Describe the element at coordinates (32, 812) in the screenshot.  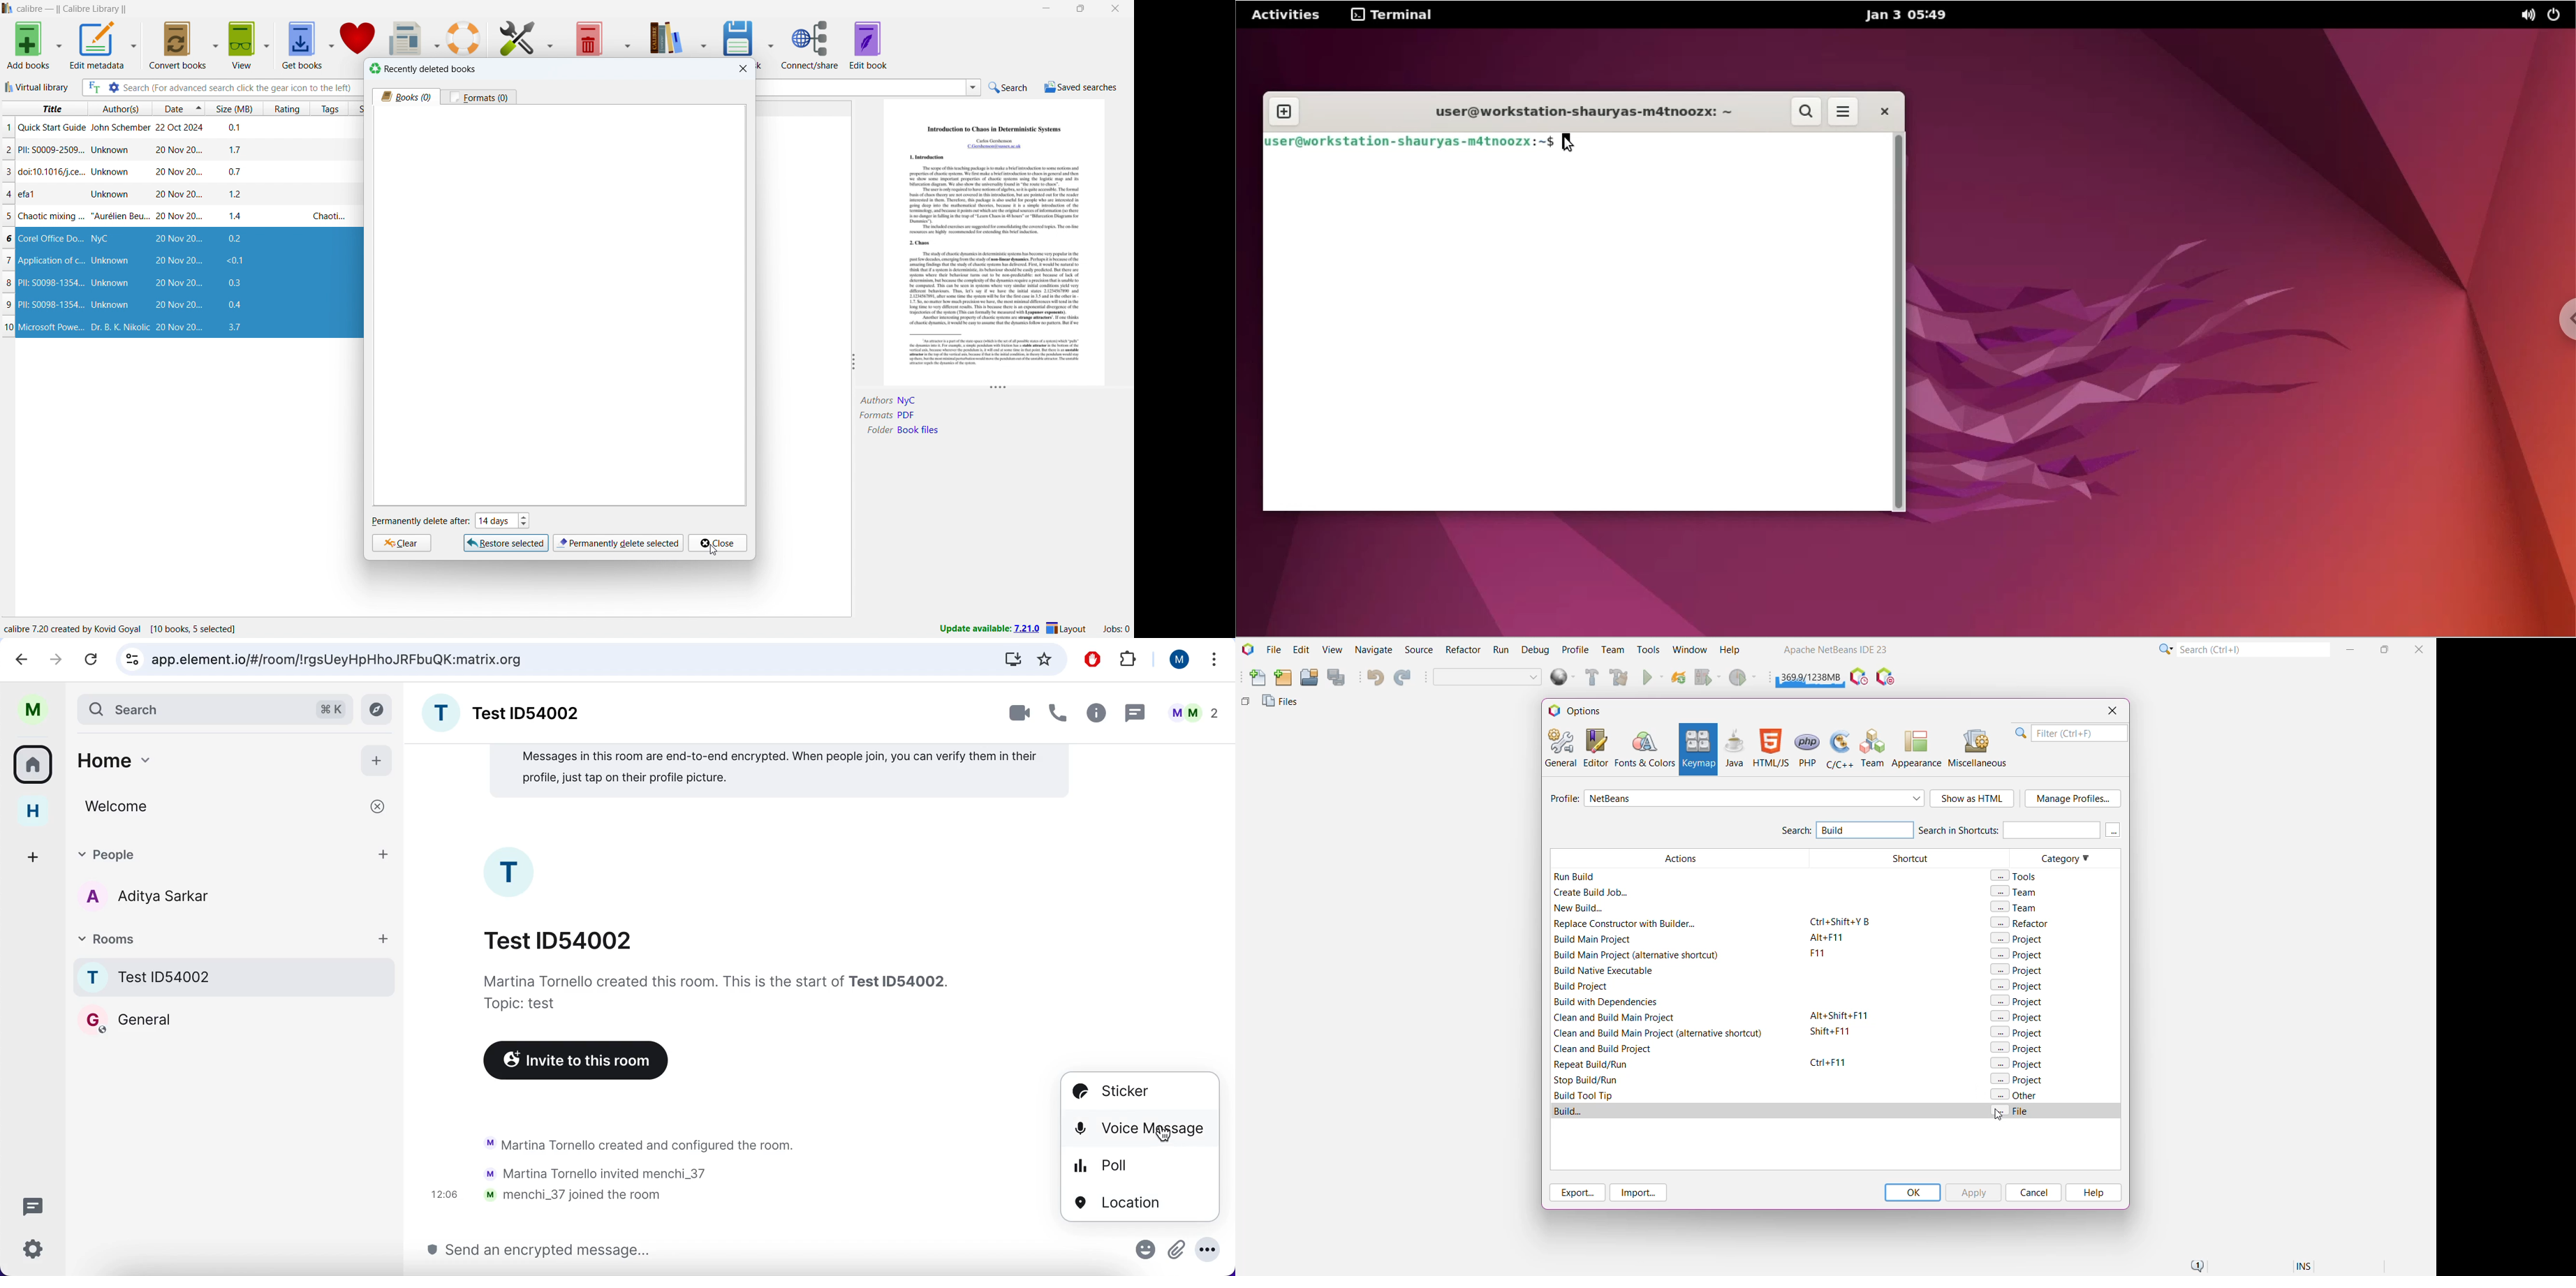
I see `home` at that location.